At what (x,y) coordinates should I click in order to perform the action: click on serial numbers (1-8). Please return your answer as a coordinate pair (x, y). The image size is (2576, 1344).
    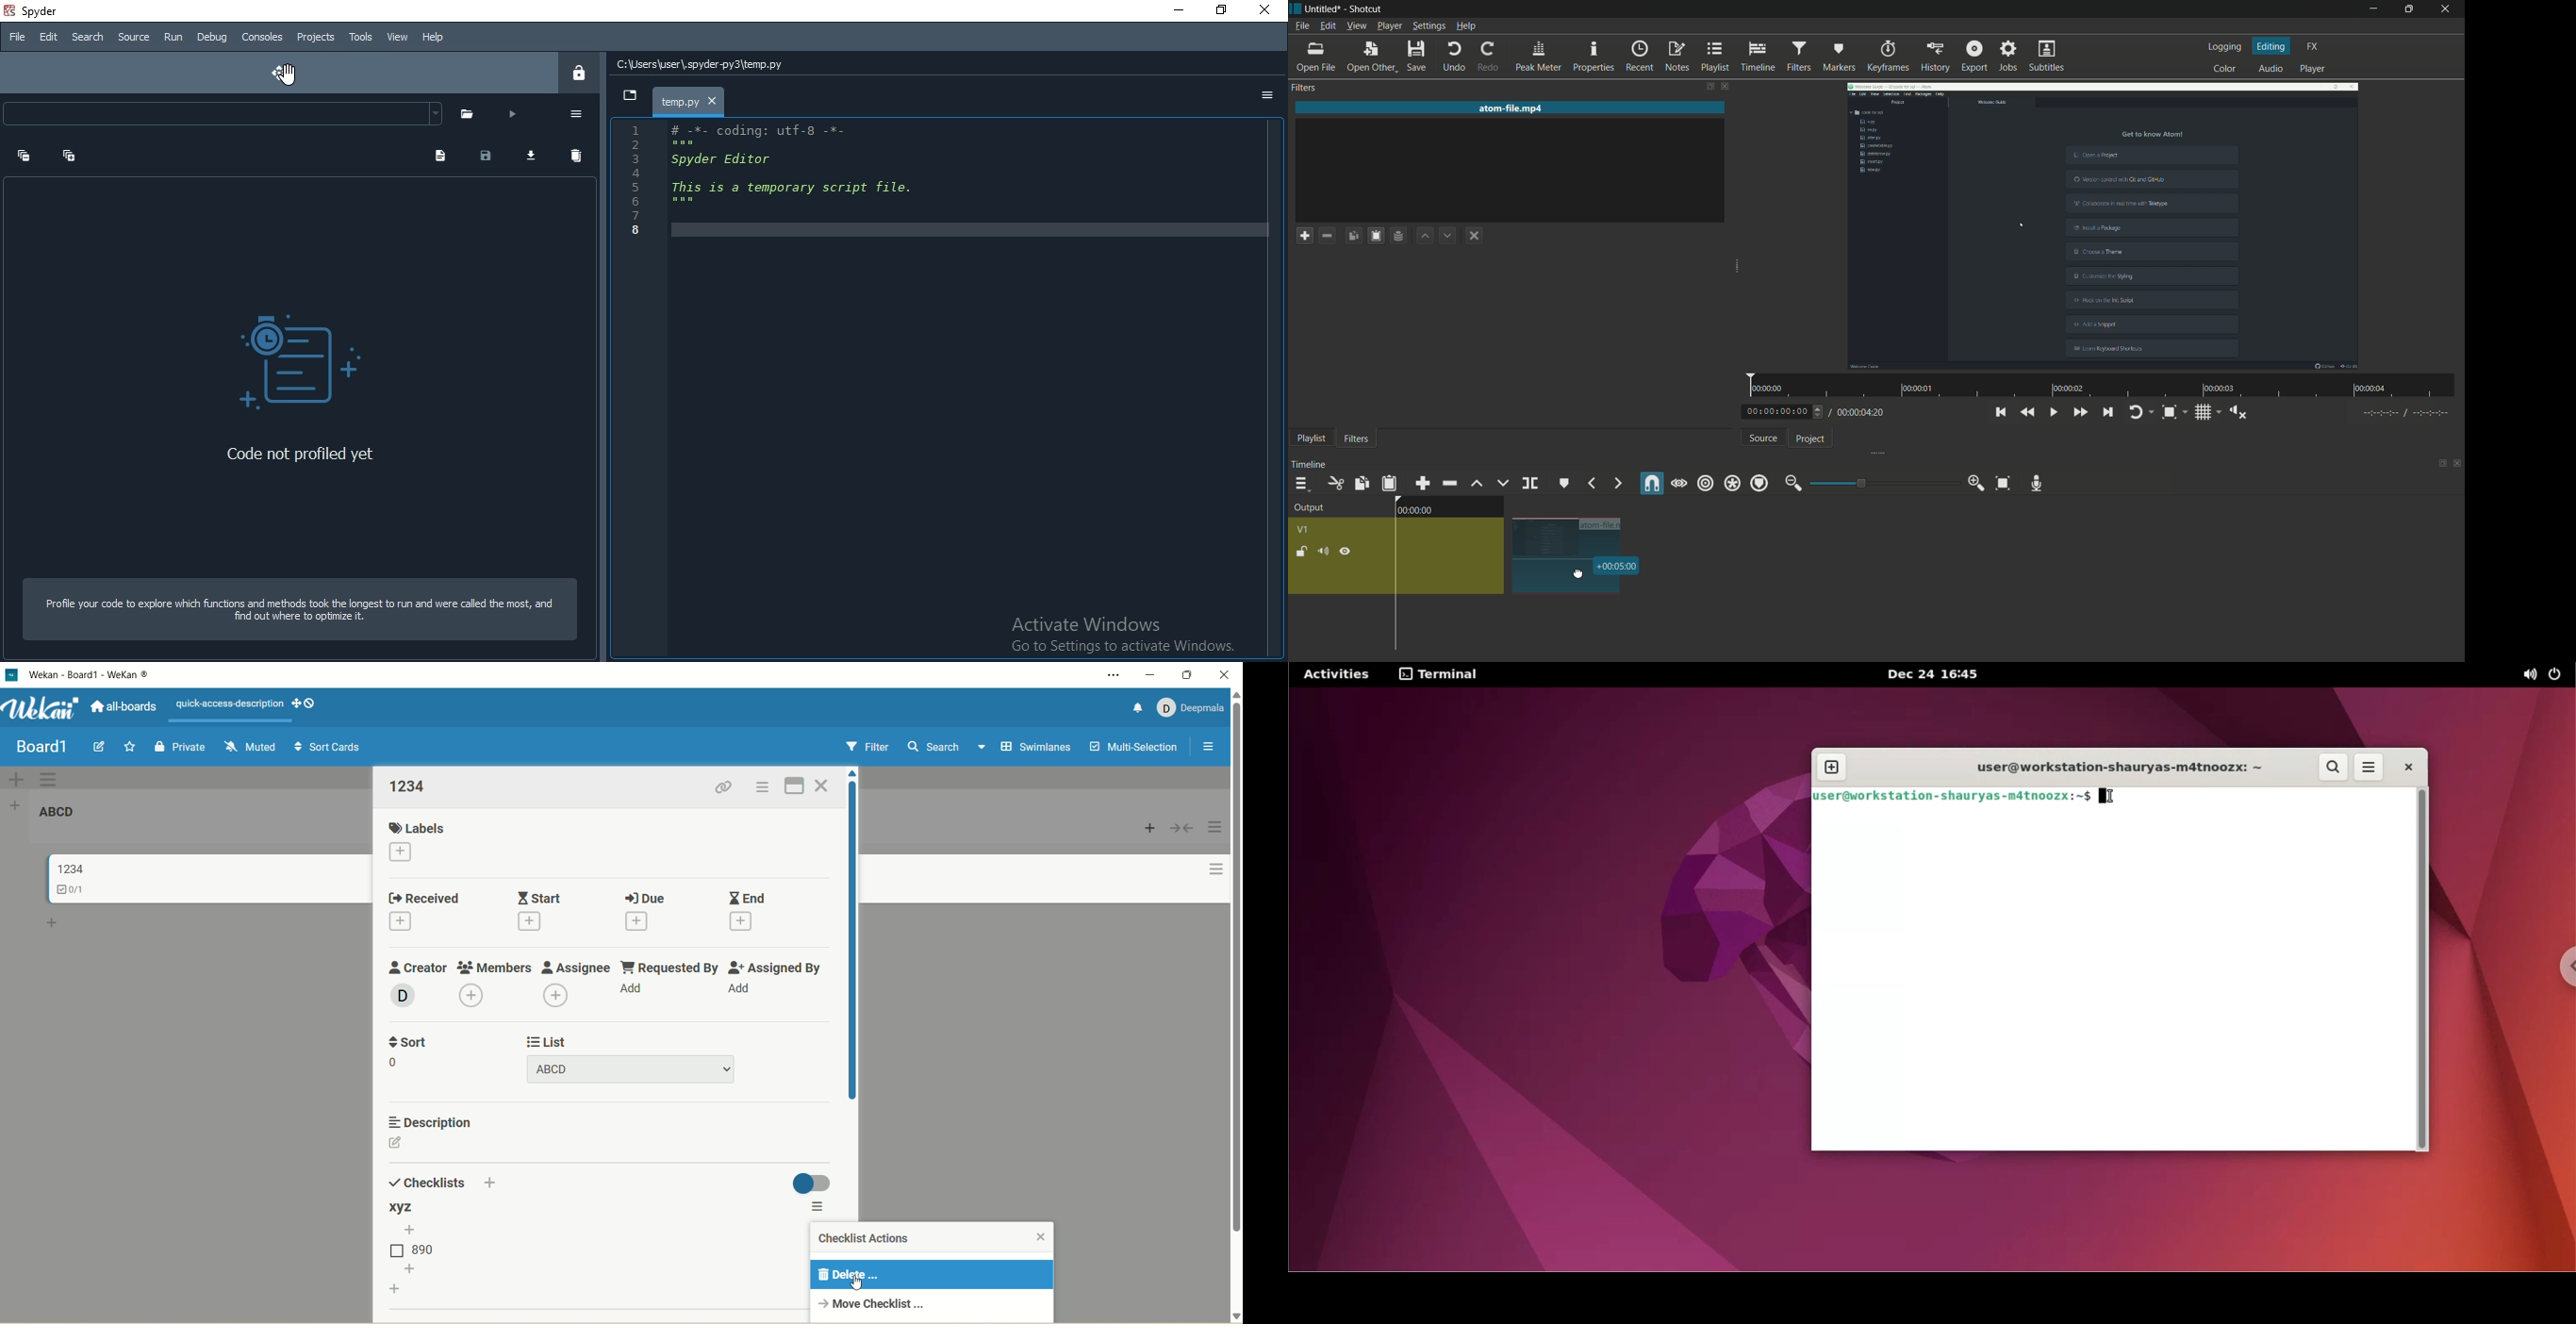
    Looking at the image, I should click on (633, 181).